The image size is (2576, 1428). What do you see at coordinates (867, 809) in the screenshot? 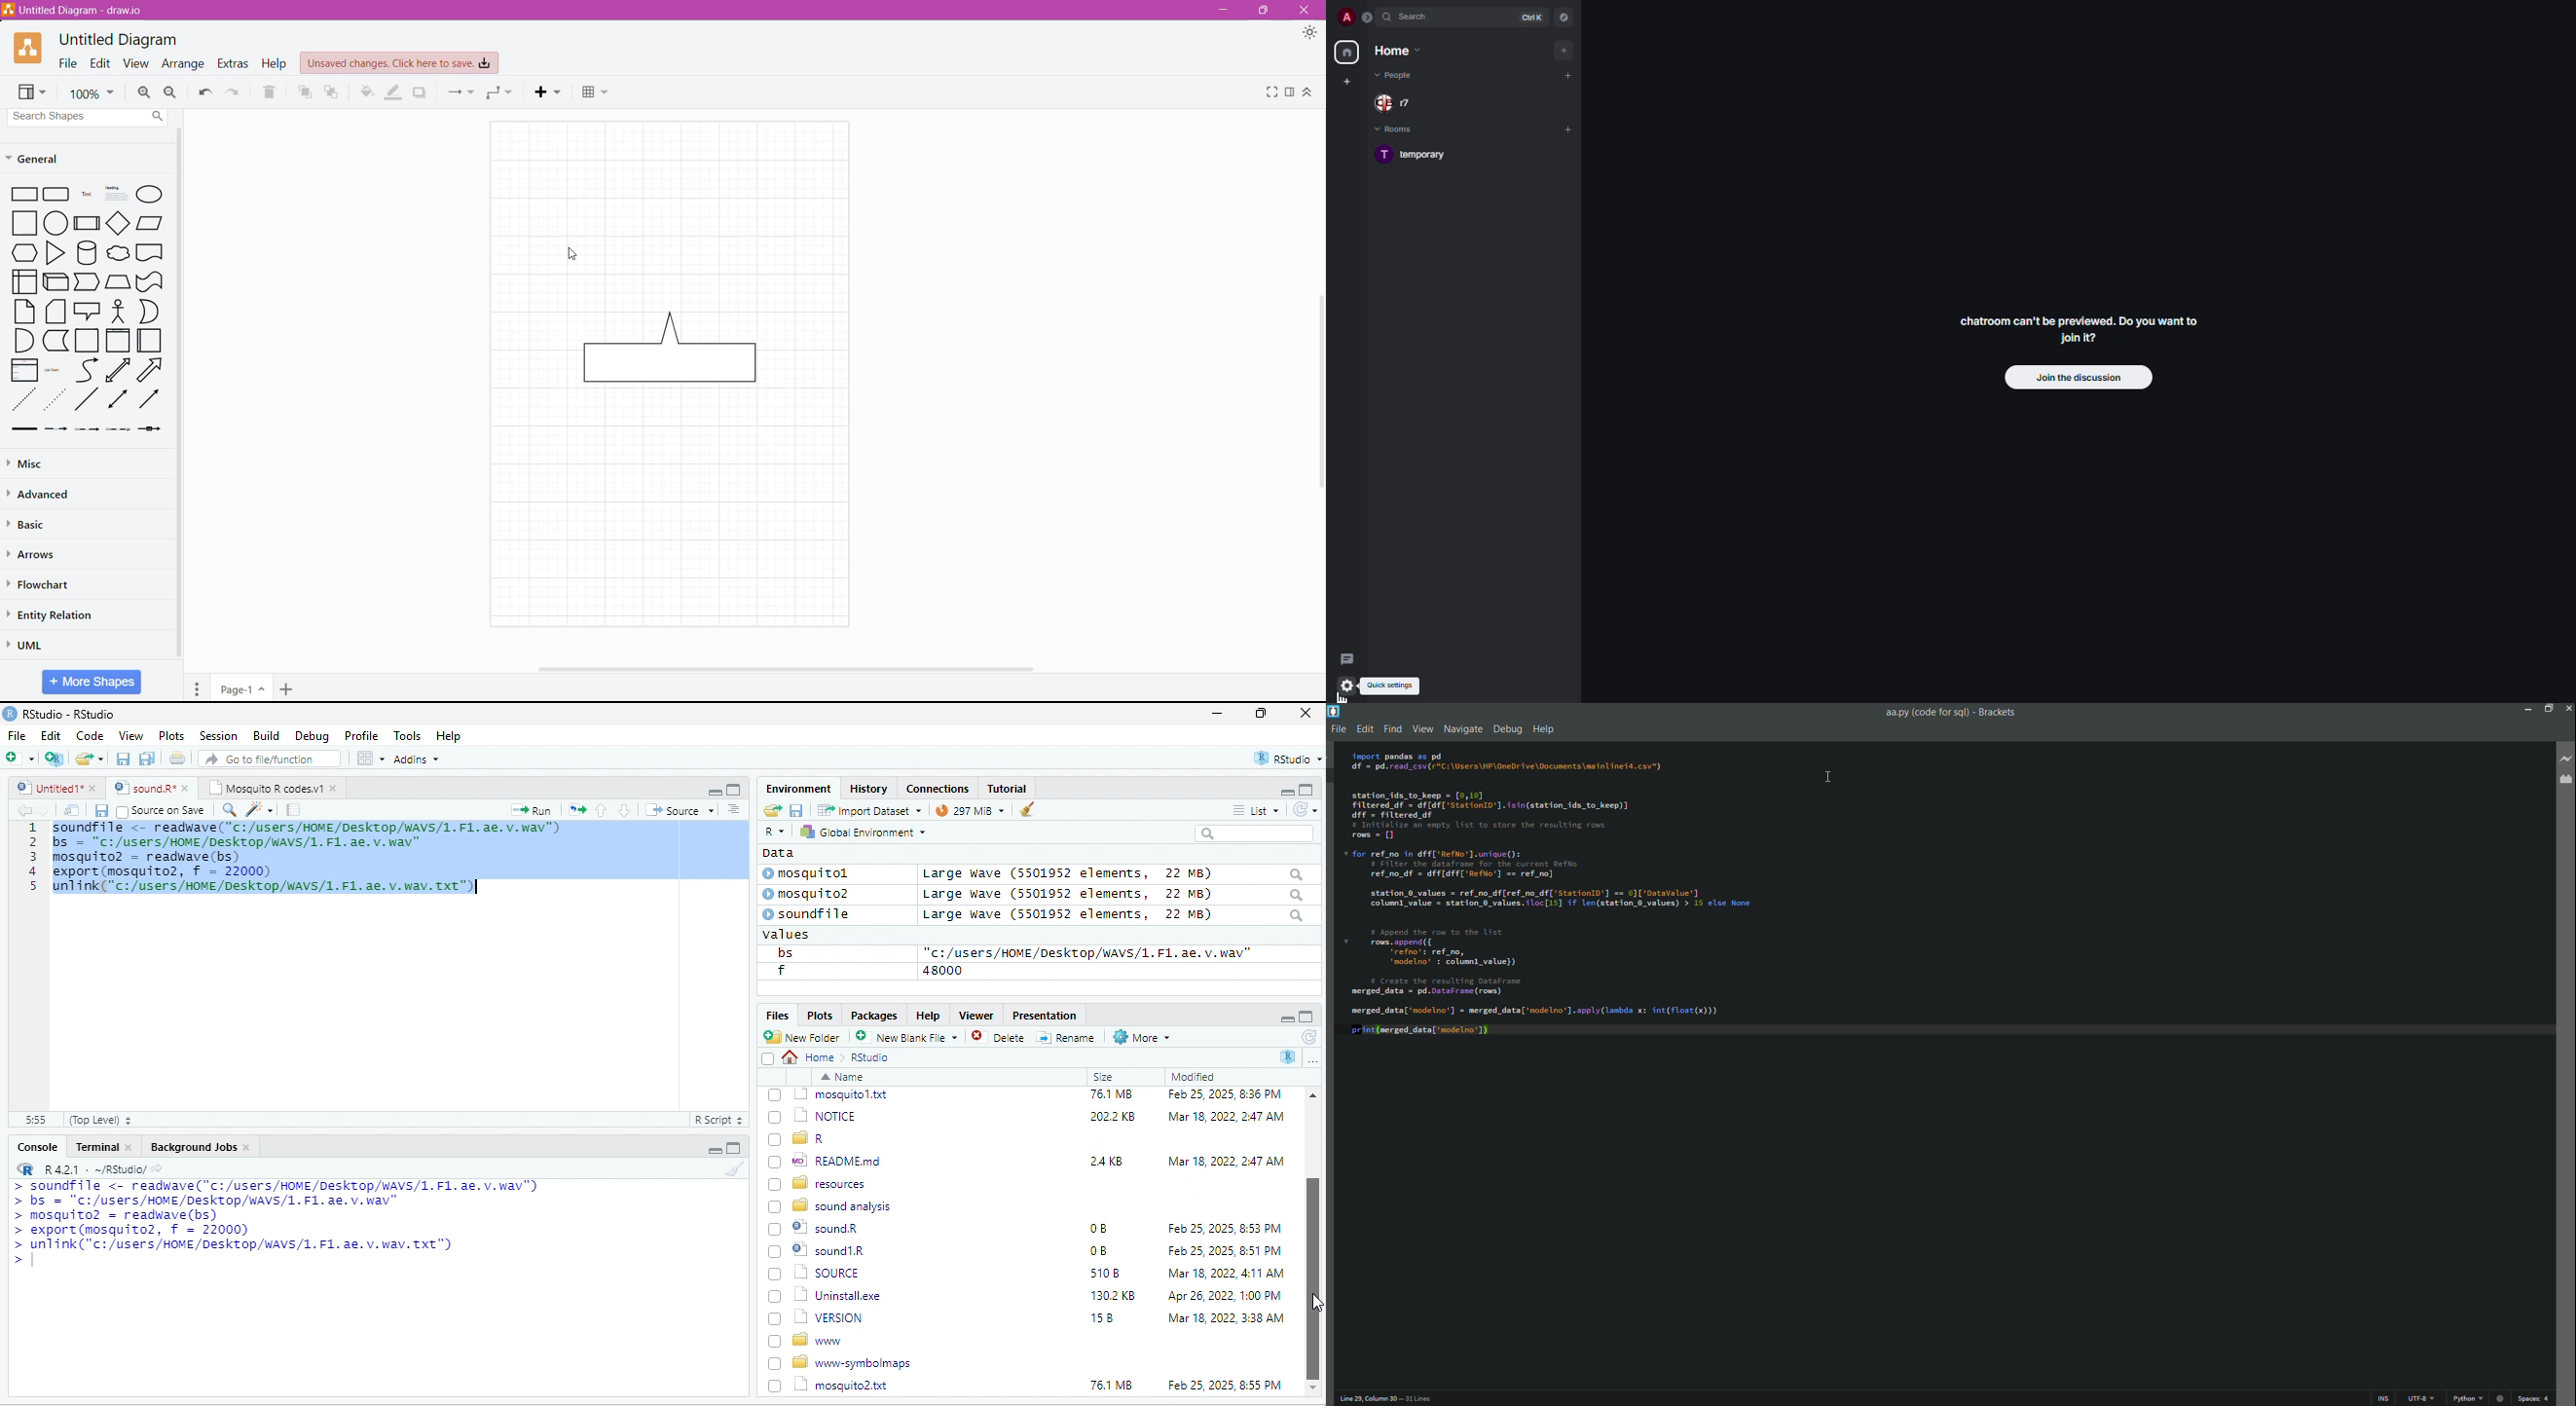
I see `# import Dataset` at bounding box center [867, 809].